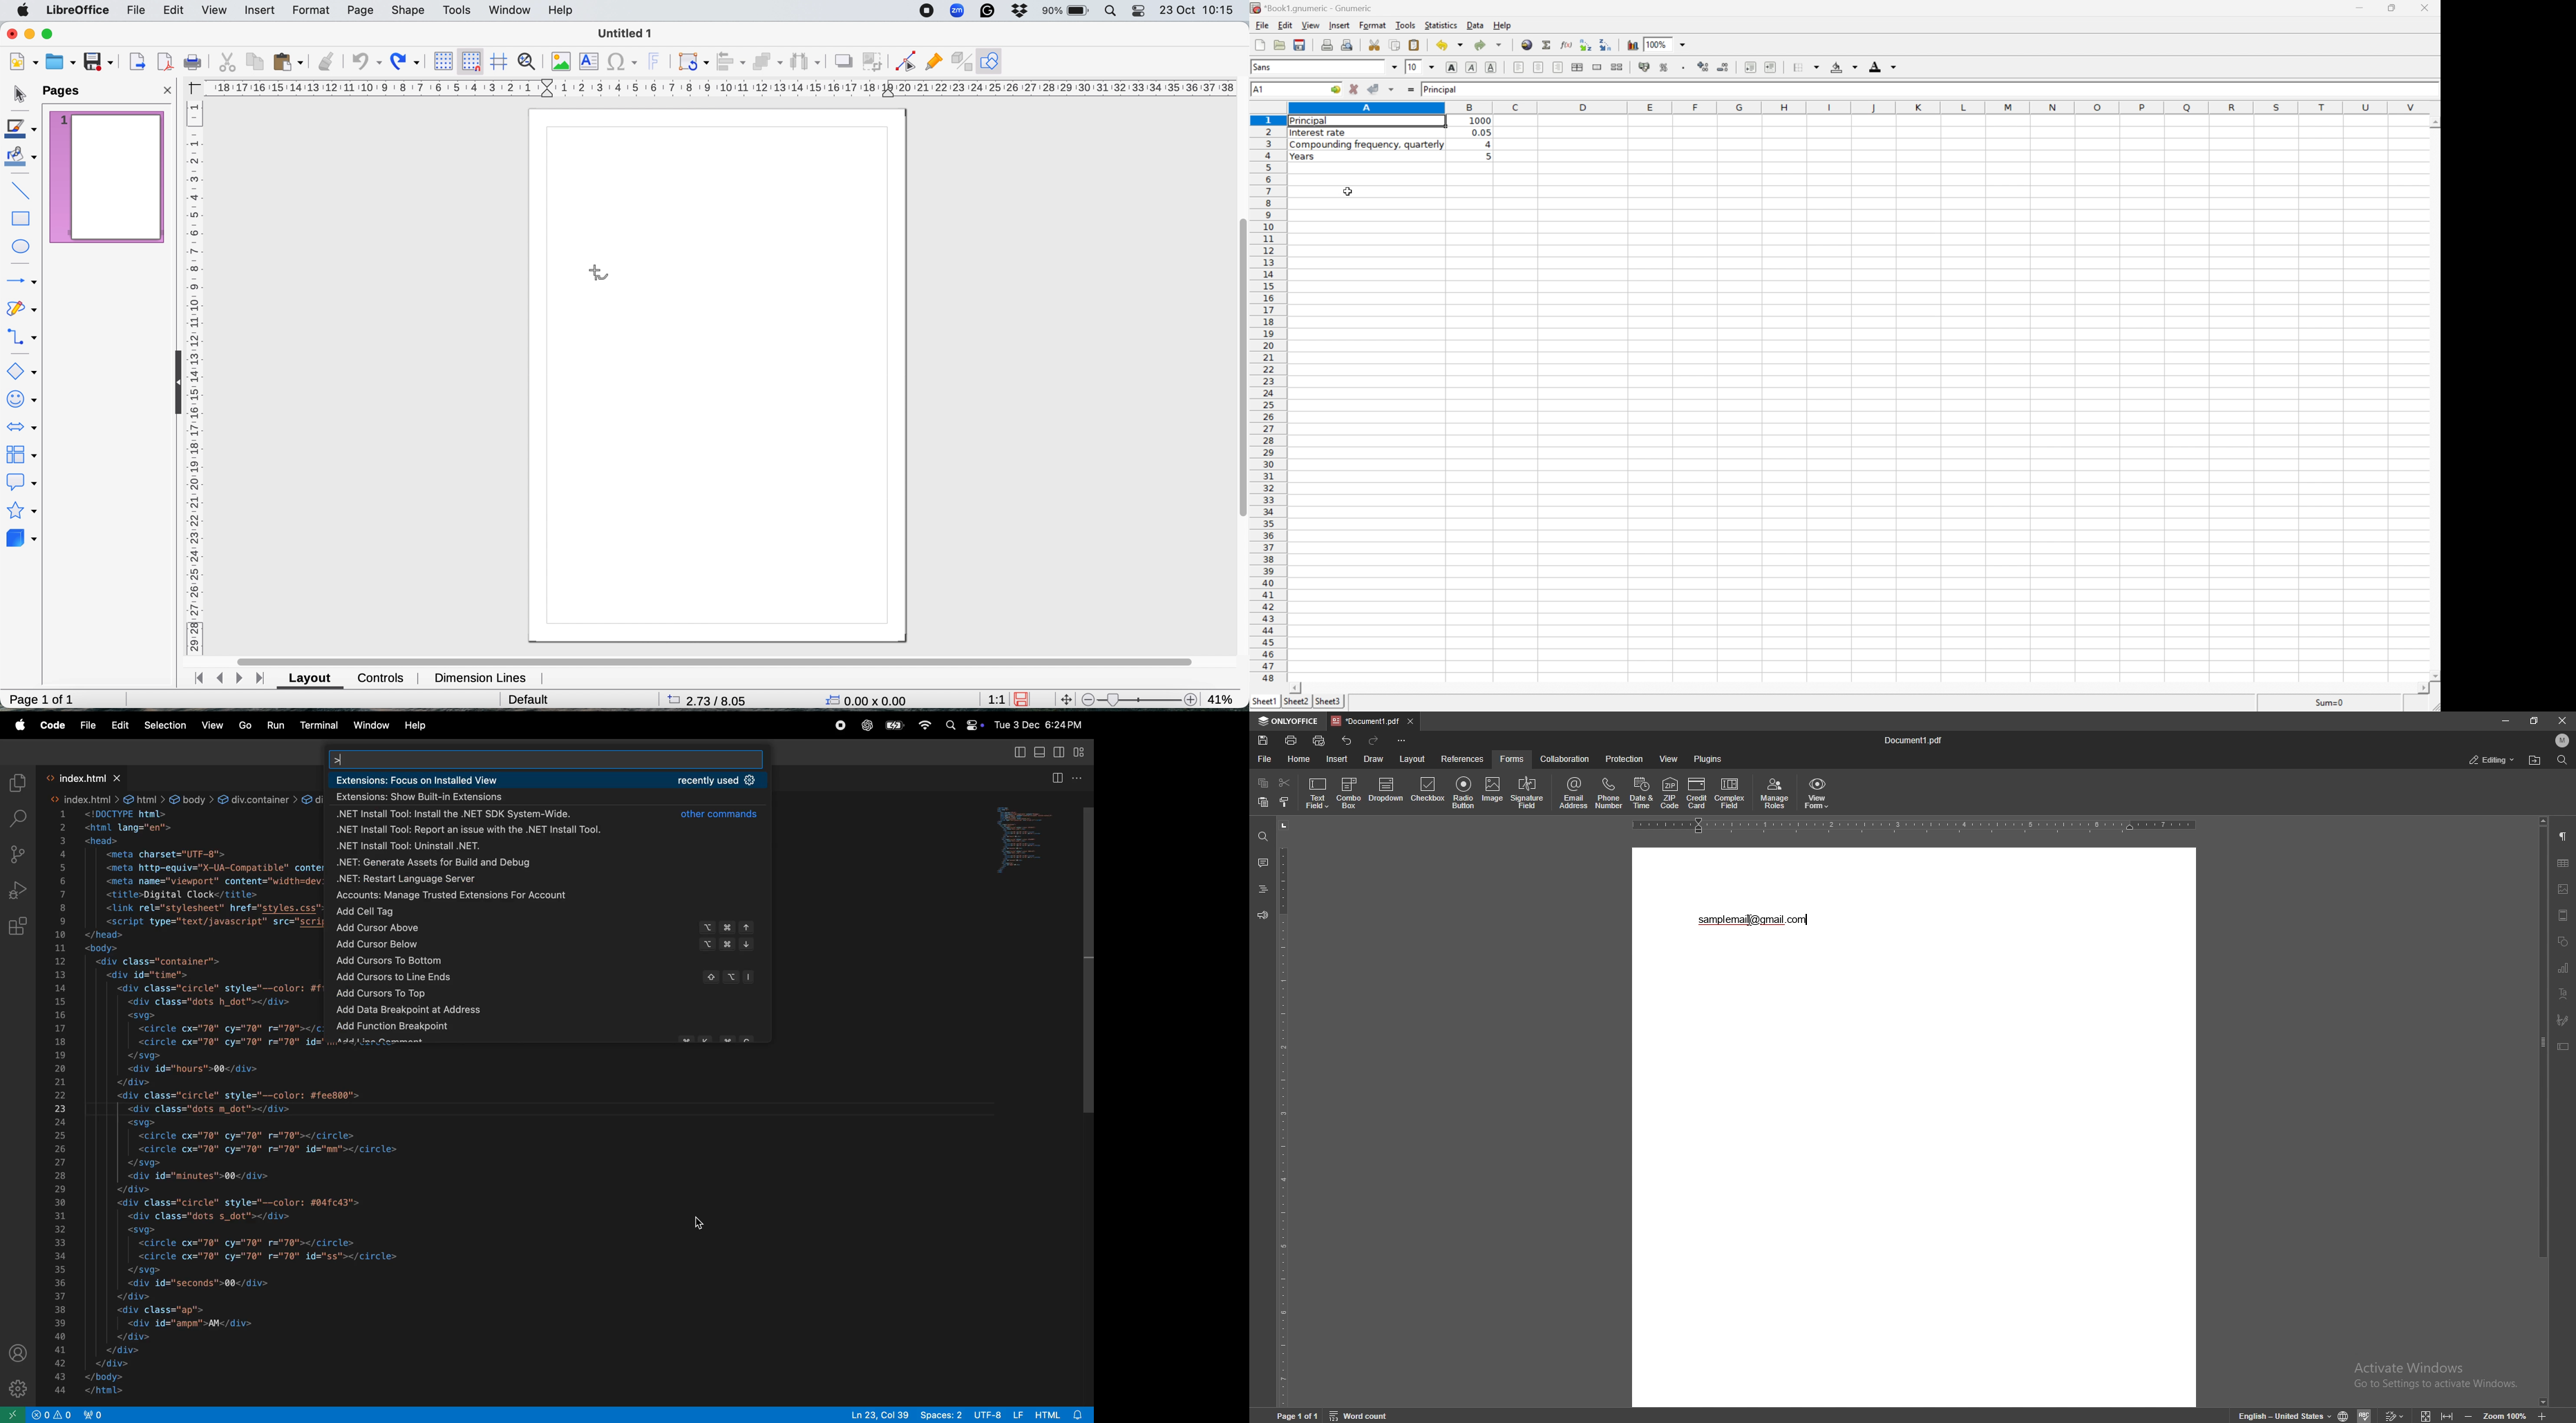  Describe the element at coordinates (549, 757) in the screenshot. I see `search bar` at that location.